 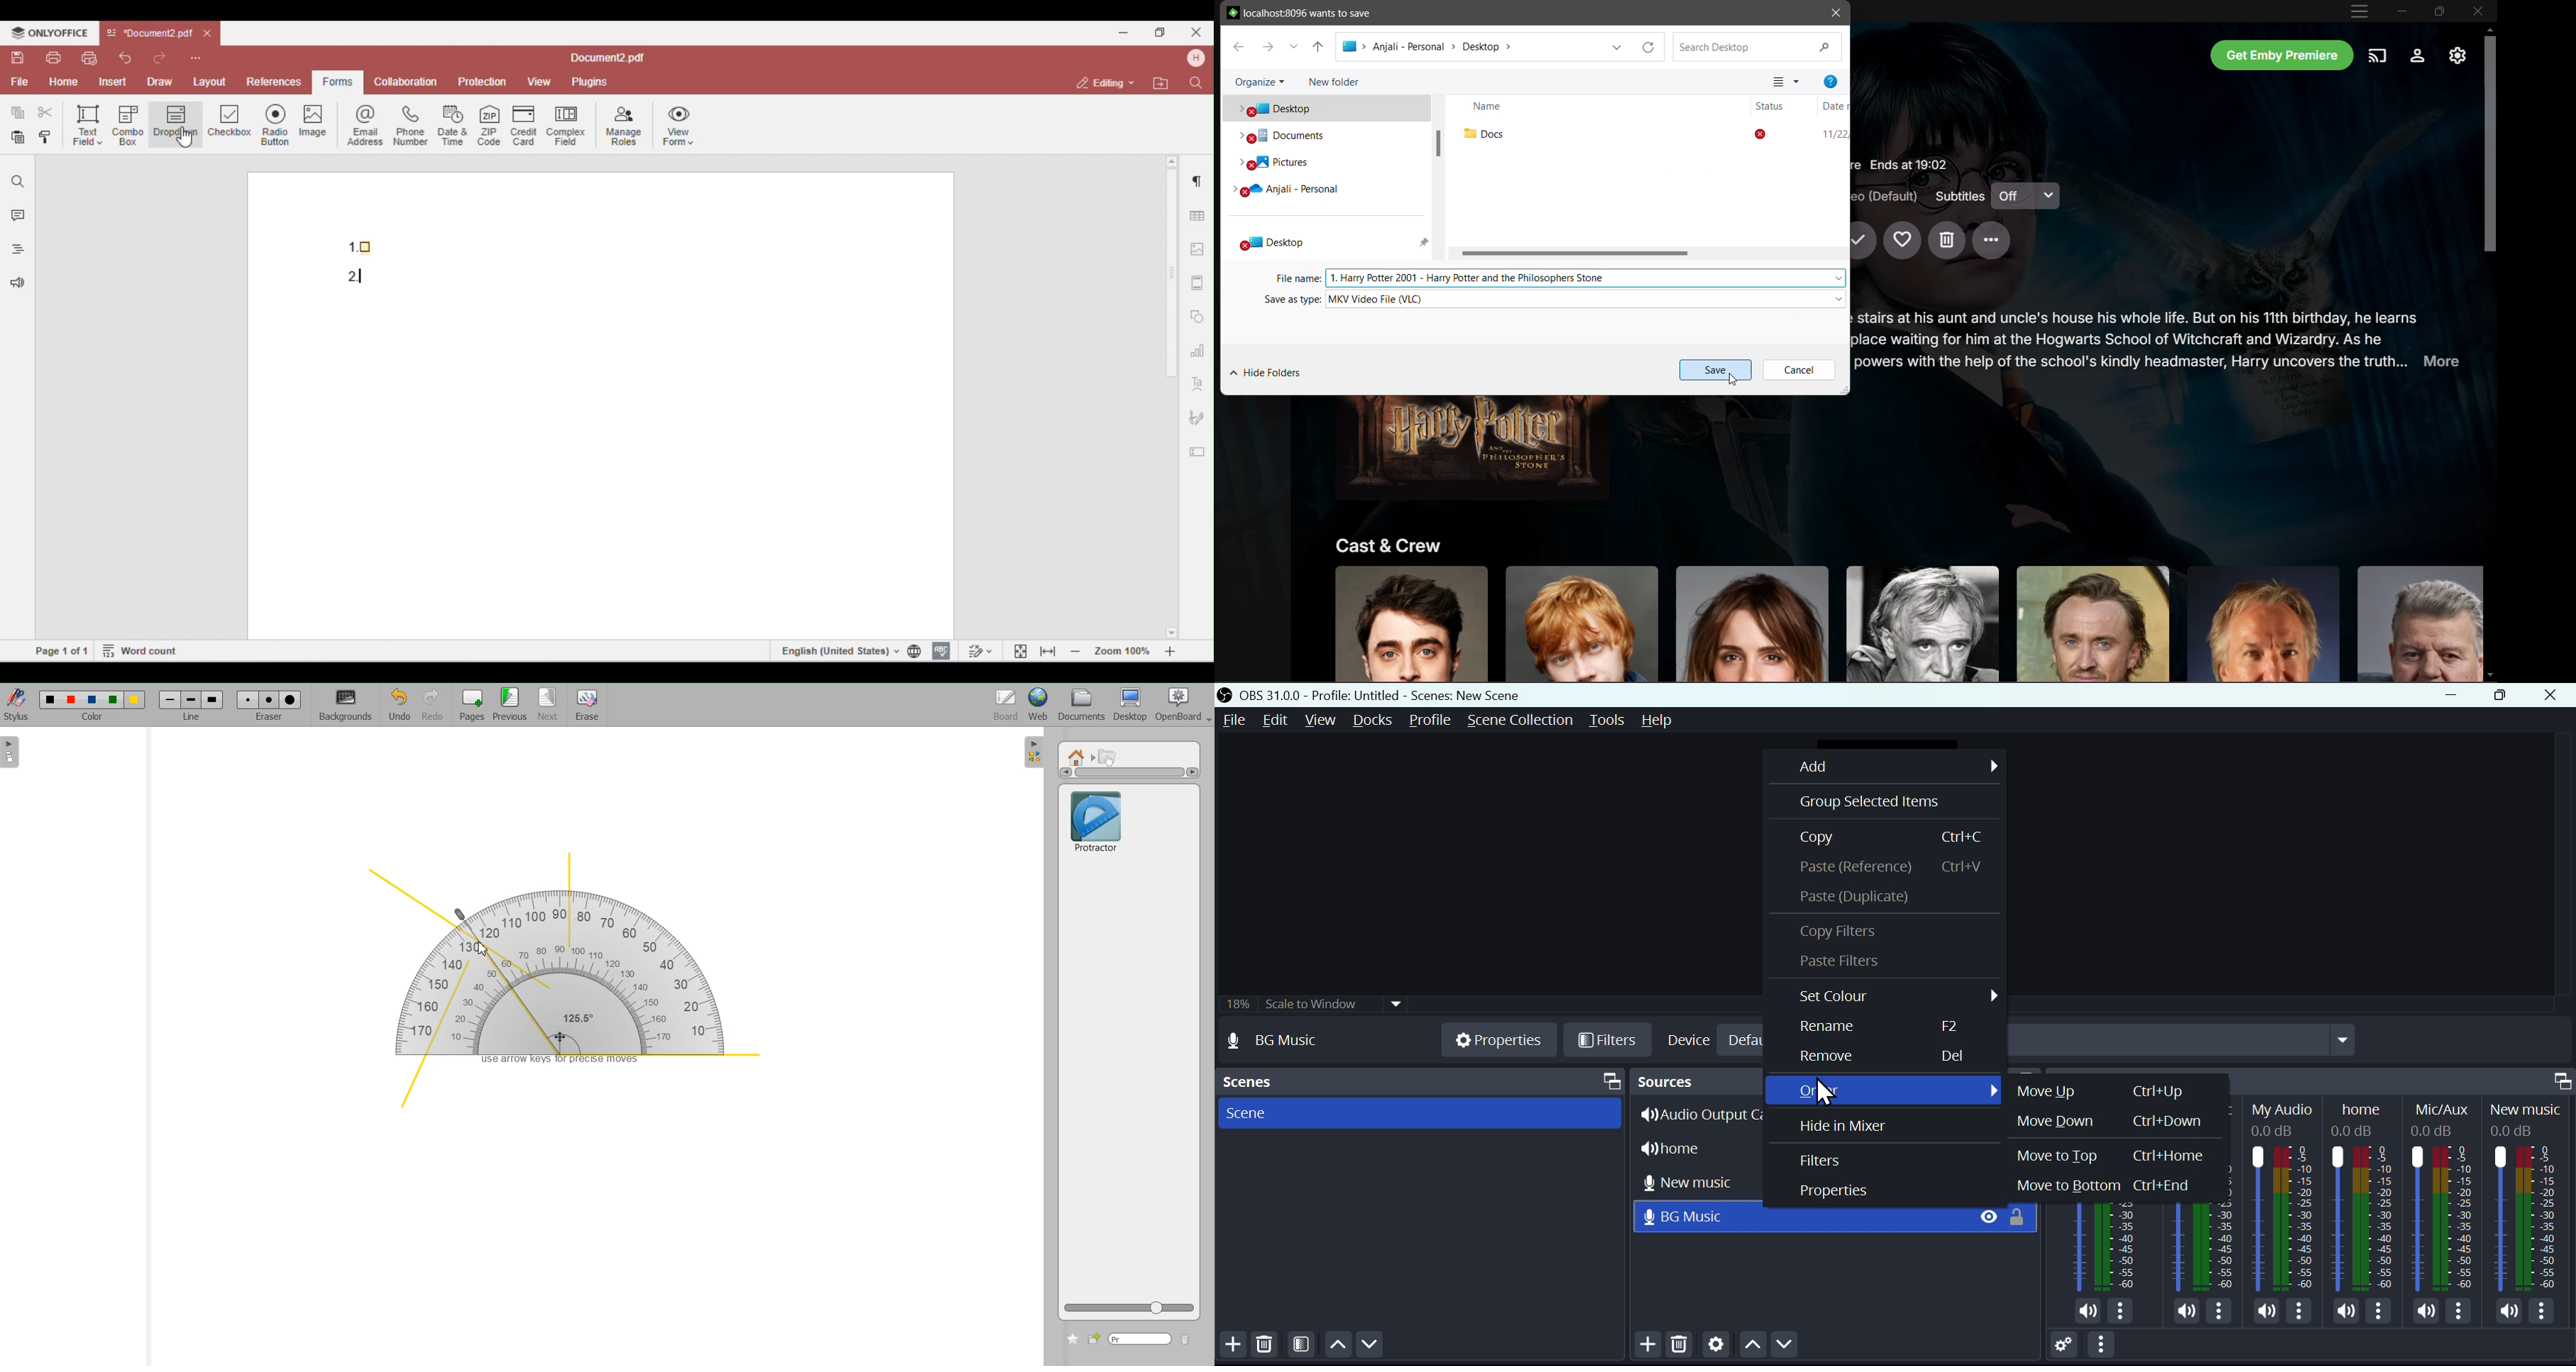 What do you see at coordinates (1887, 196) in the screenshot?
I see `Audio ` at bounding box center [1887, 196].